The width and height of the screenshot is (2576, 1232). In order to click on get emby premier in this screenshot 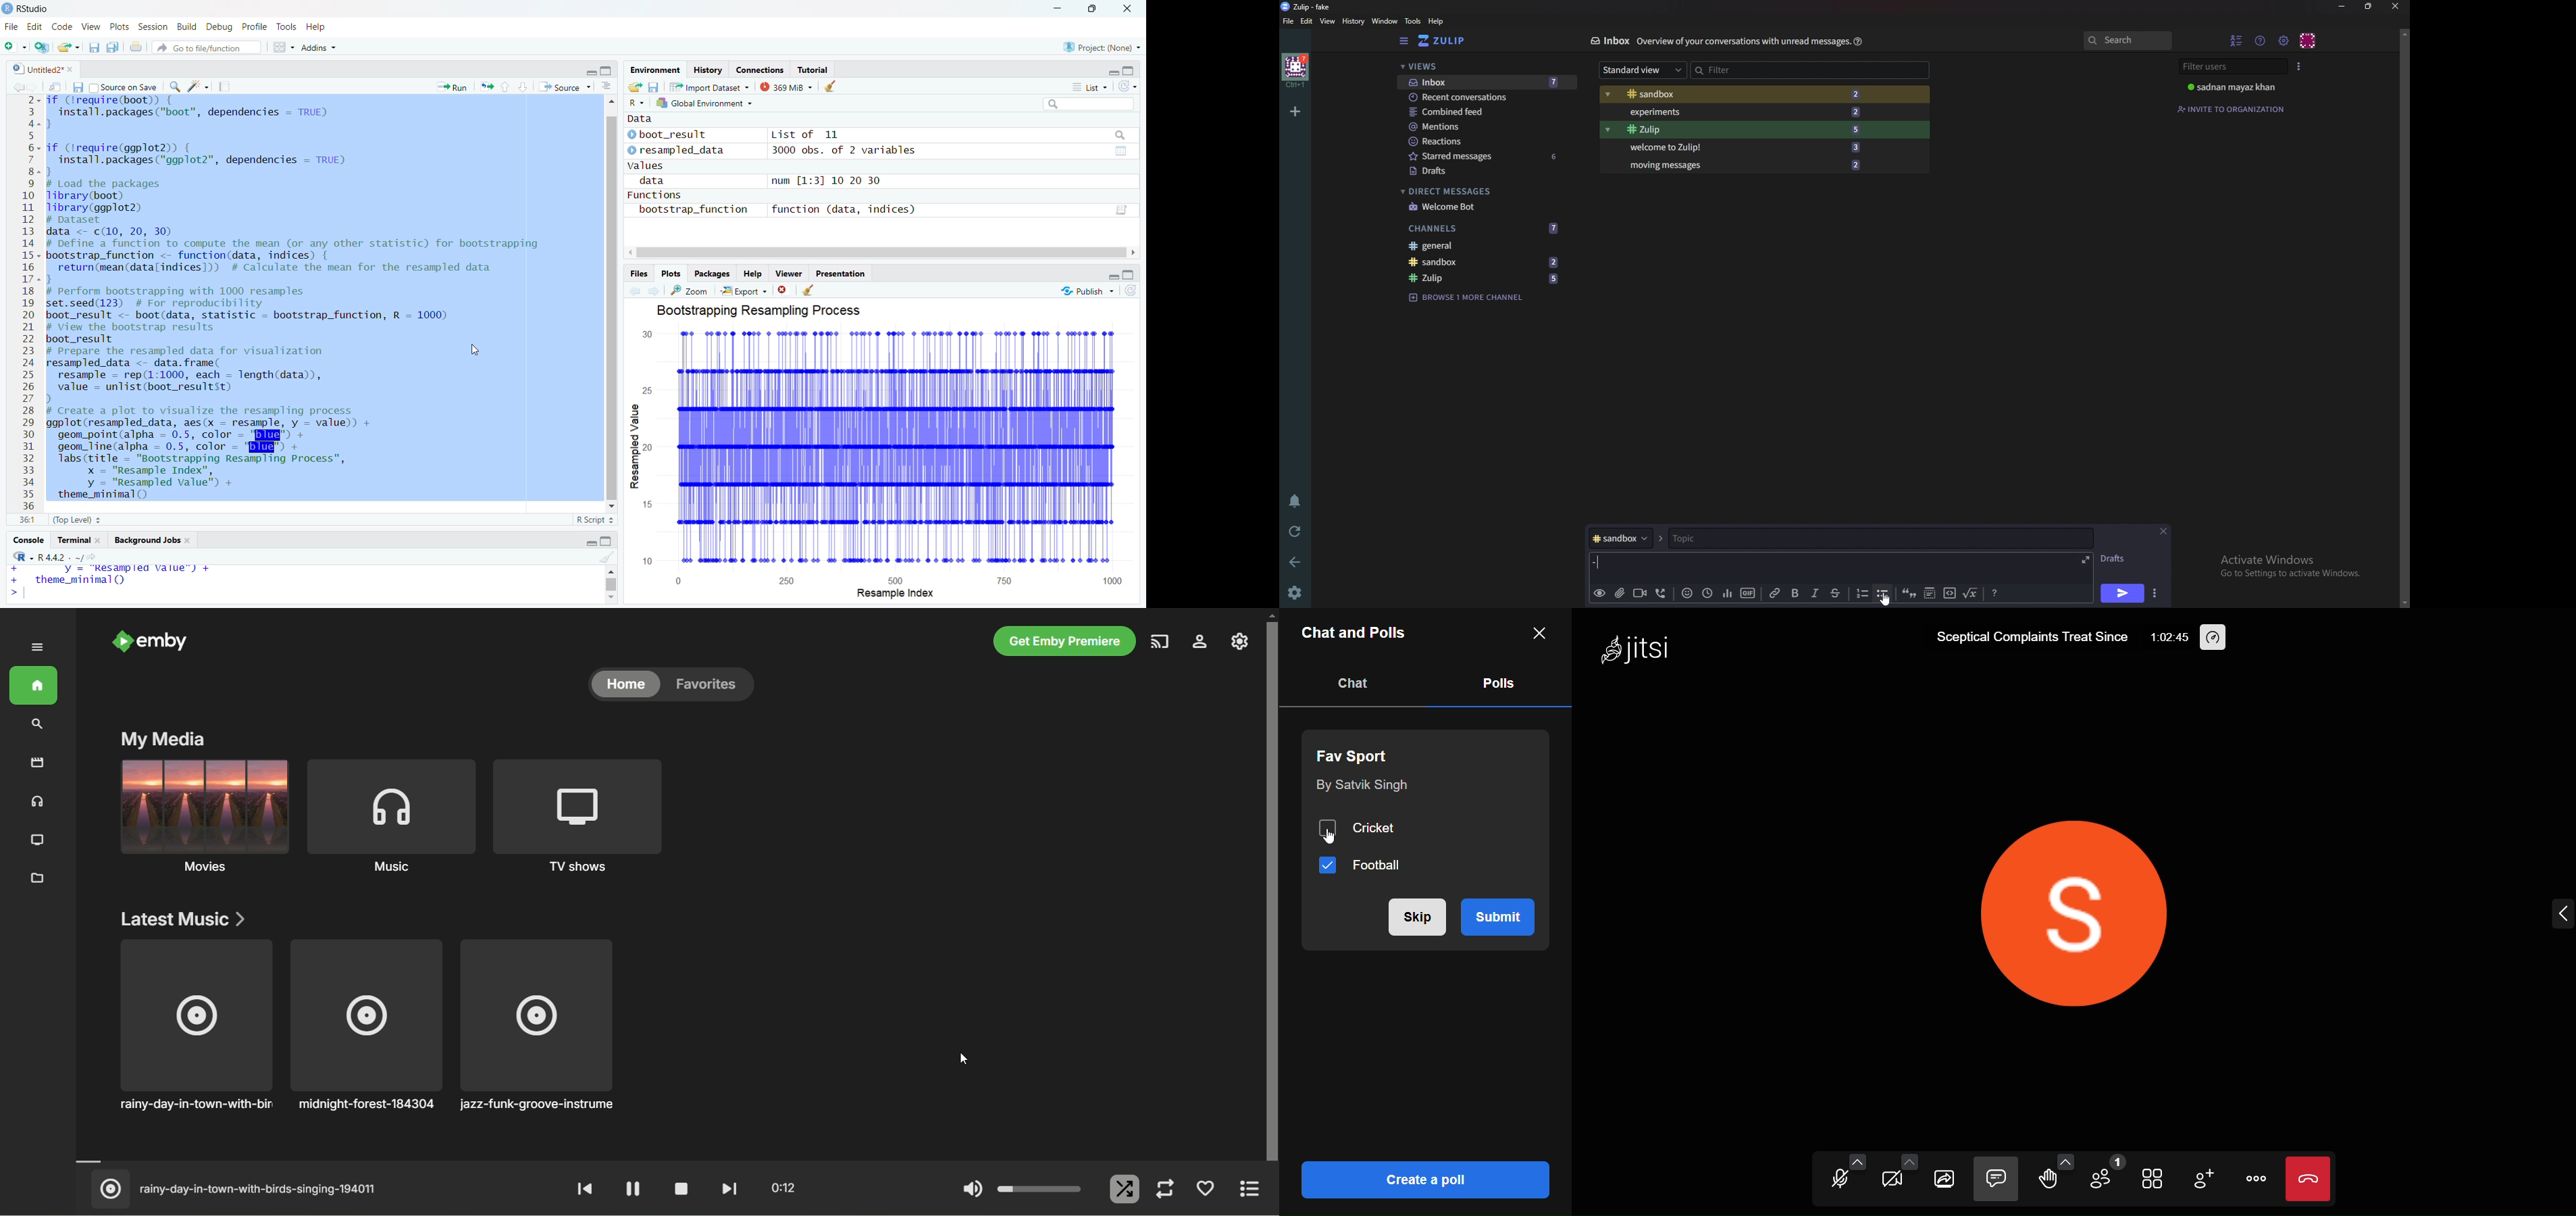, I will do `click(1066, 642)`.